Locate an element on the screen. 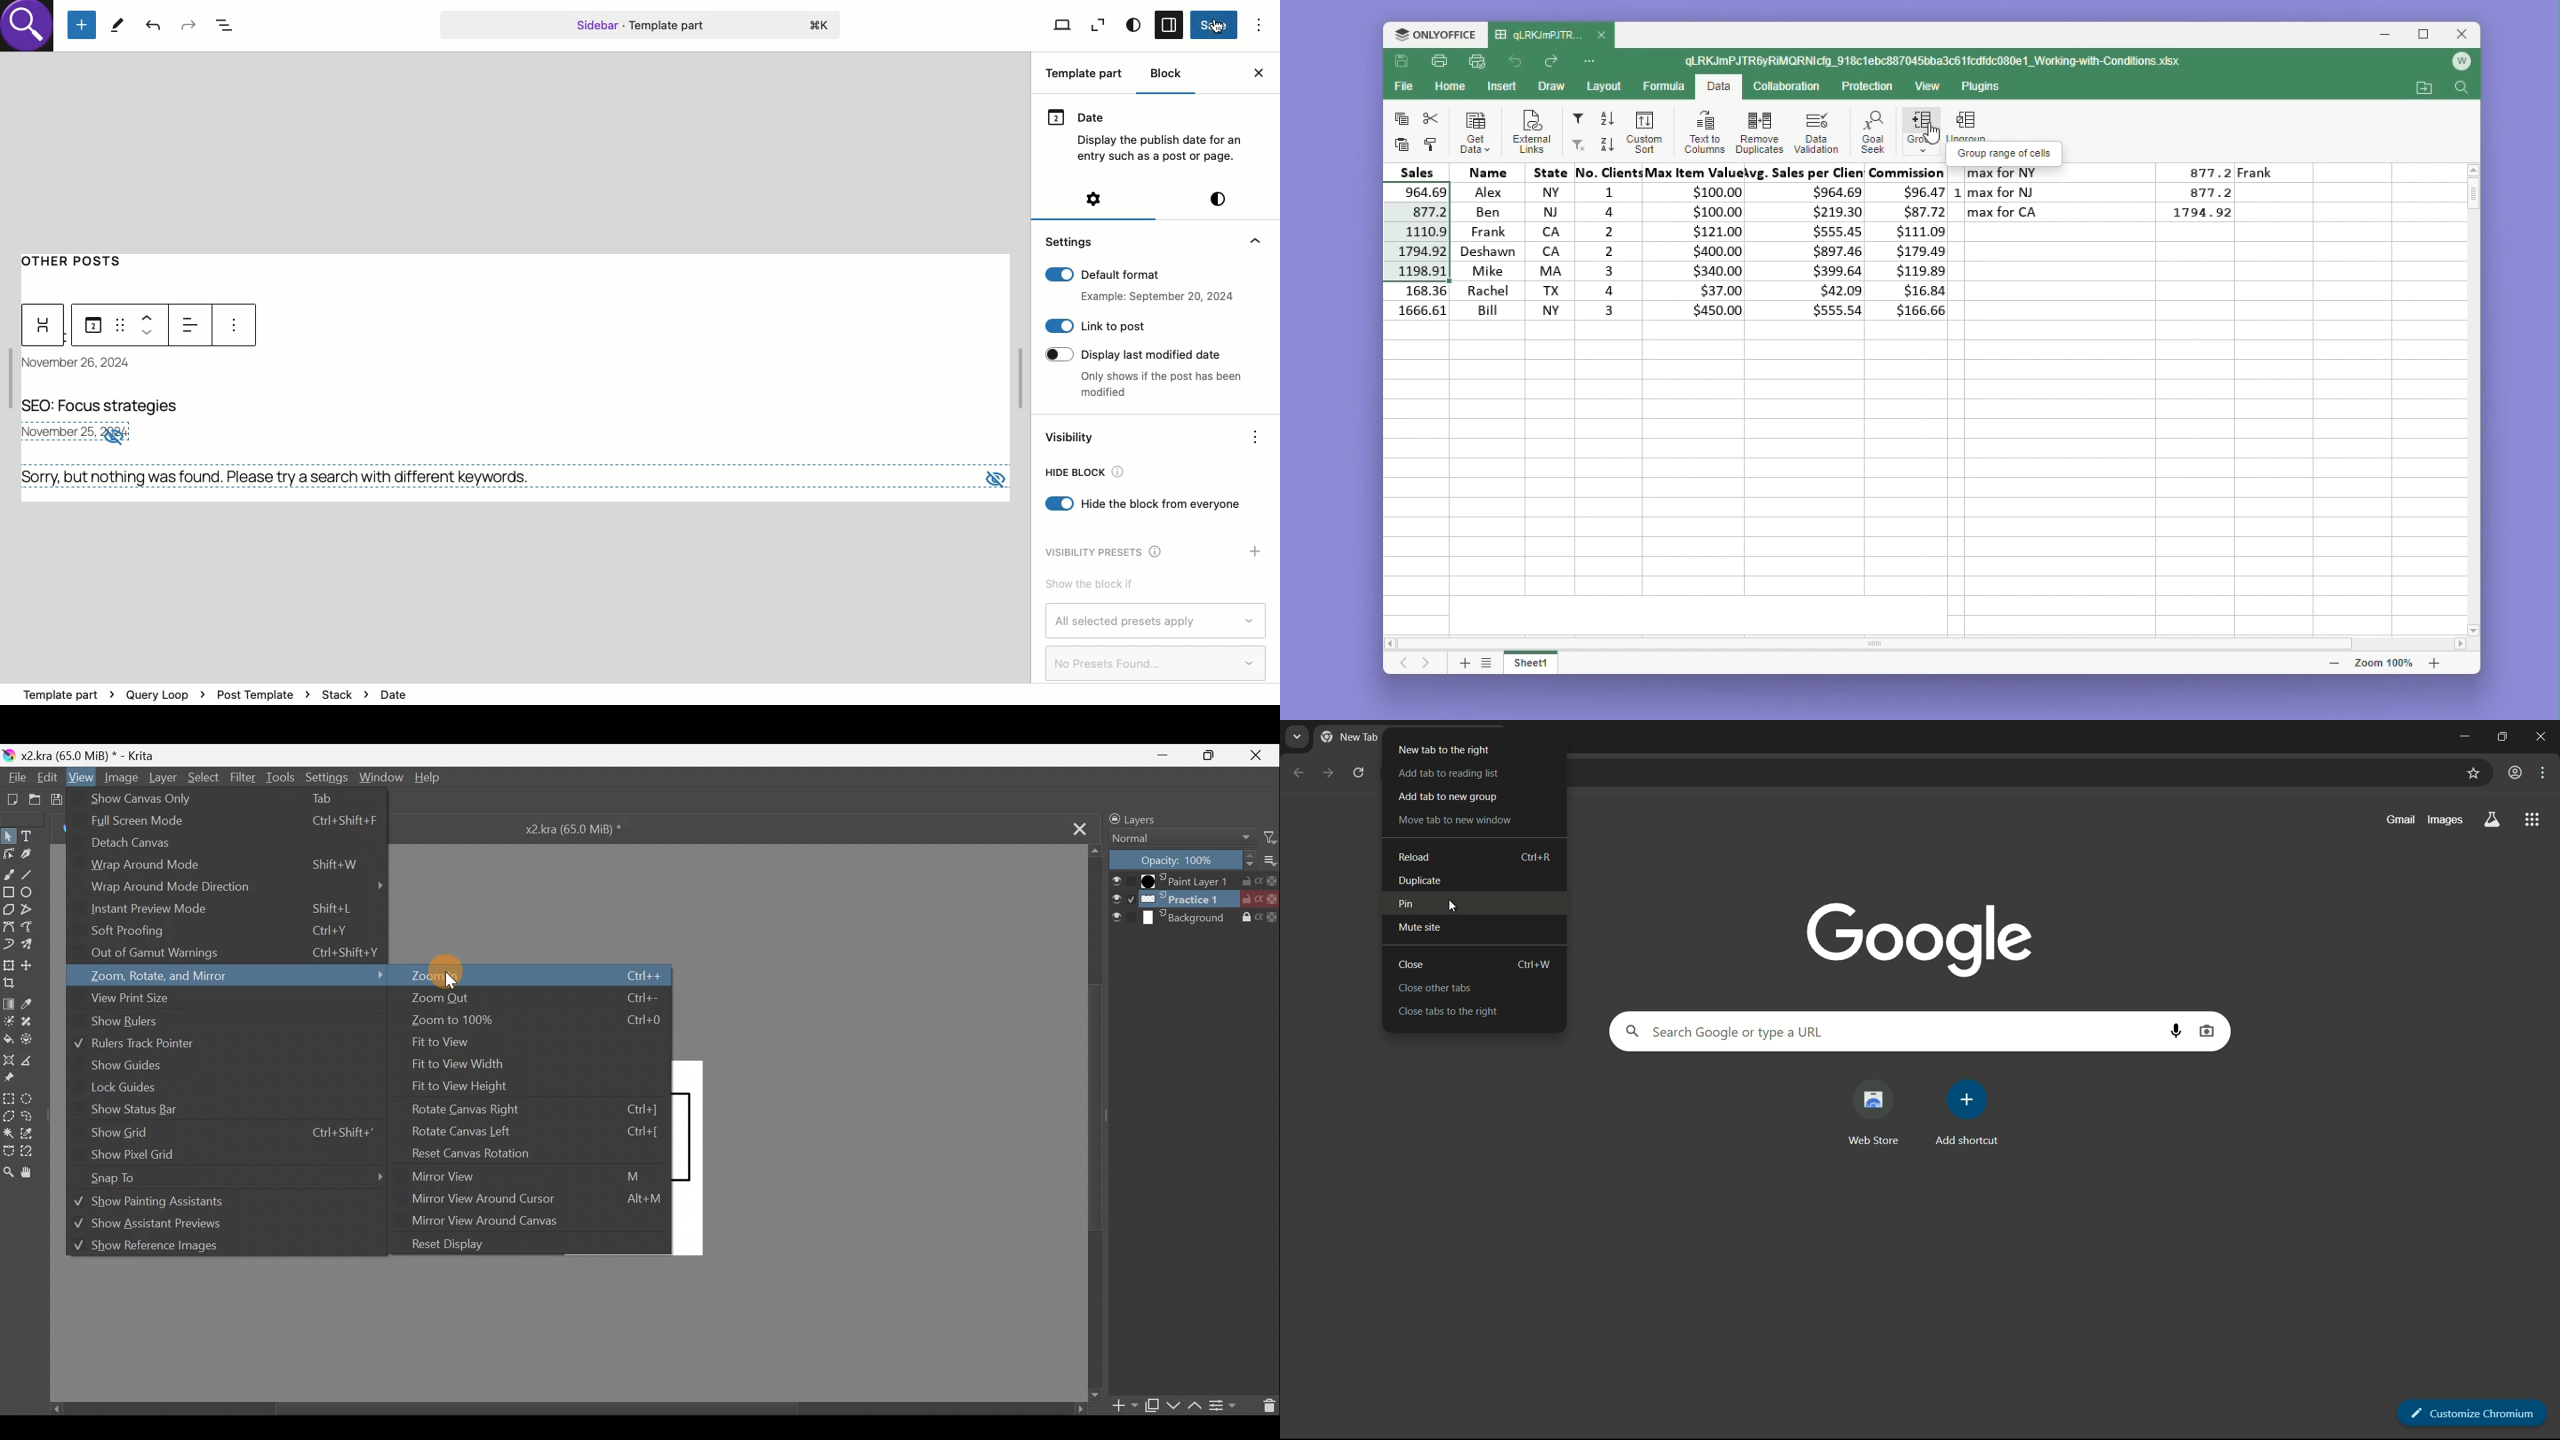  Plugins  is located at coordinates (1986, 87).